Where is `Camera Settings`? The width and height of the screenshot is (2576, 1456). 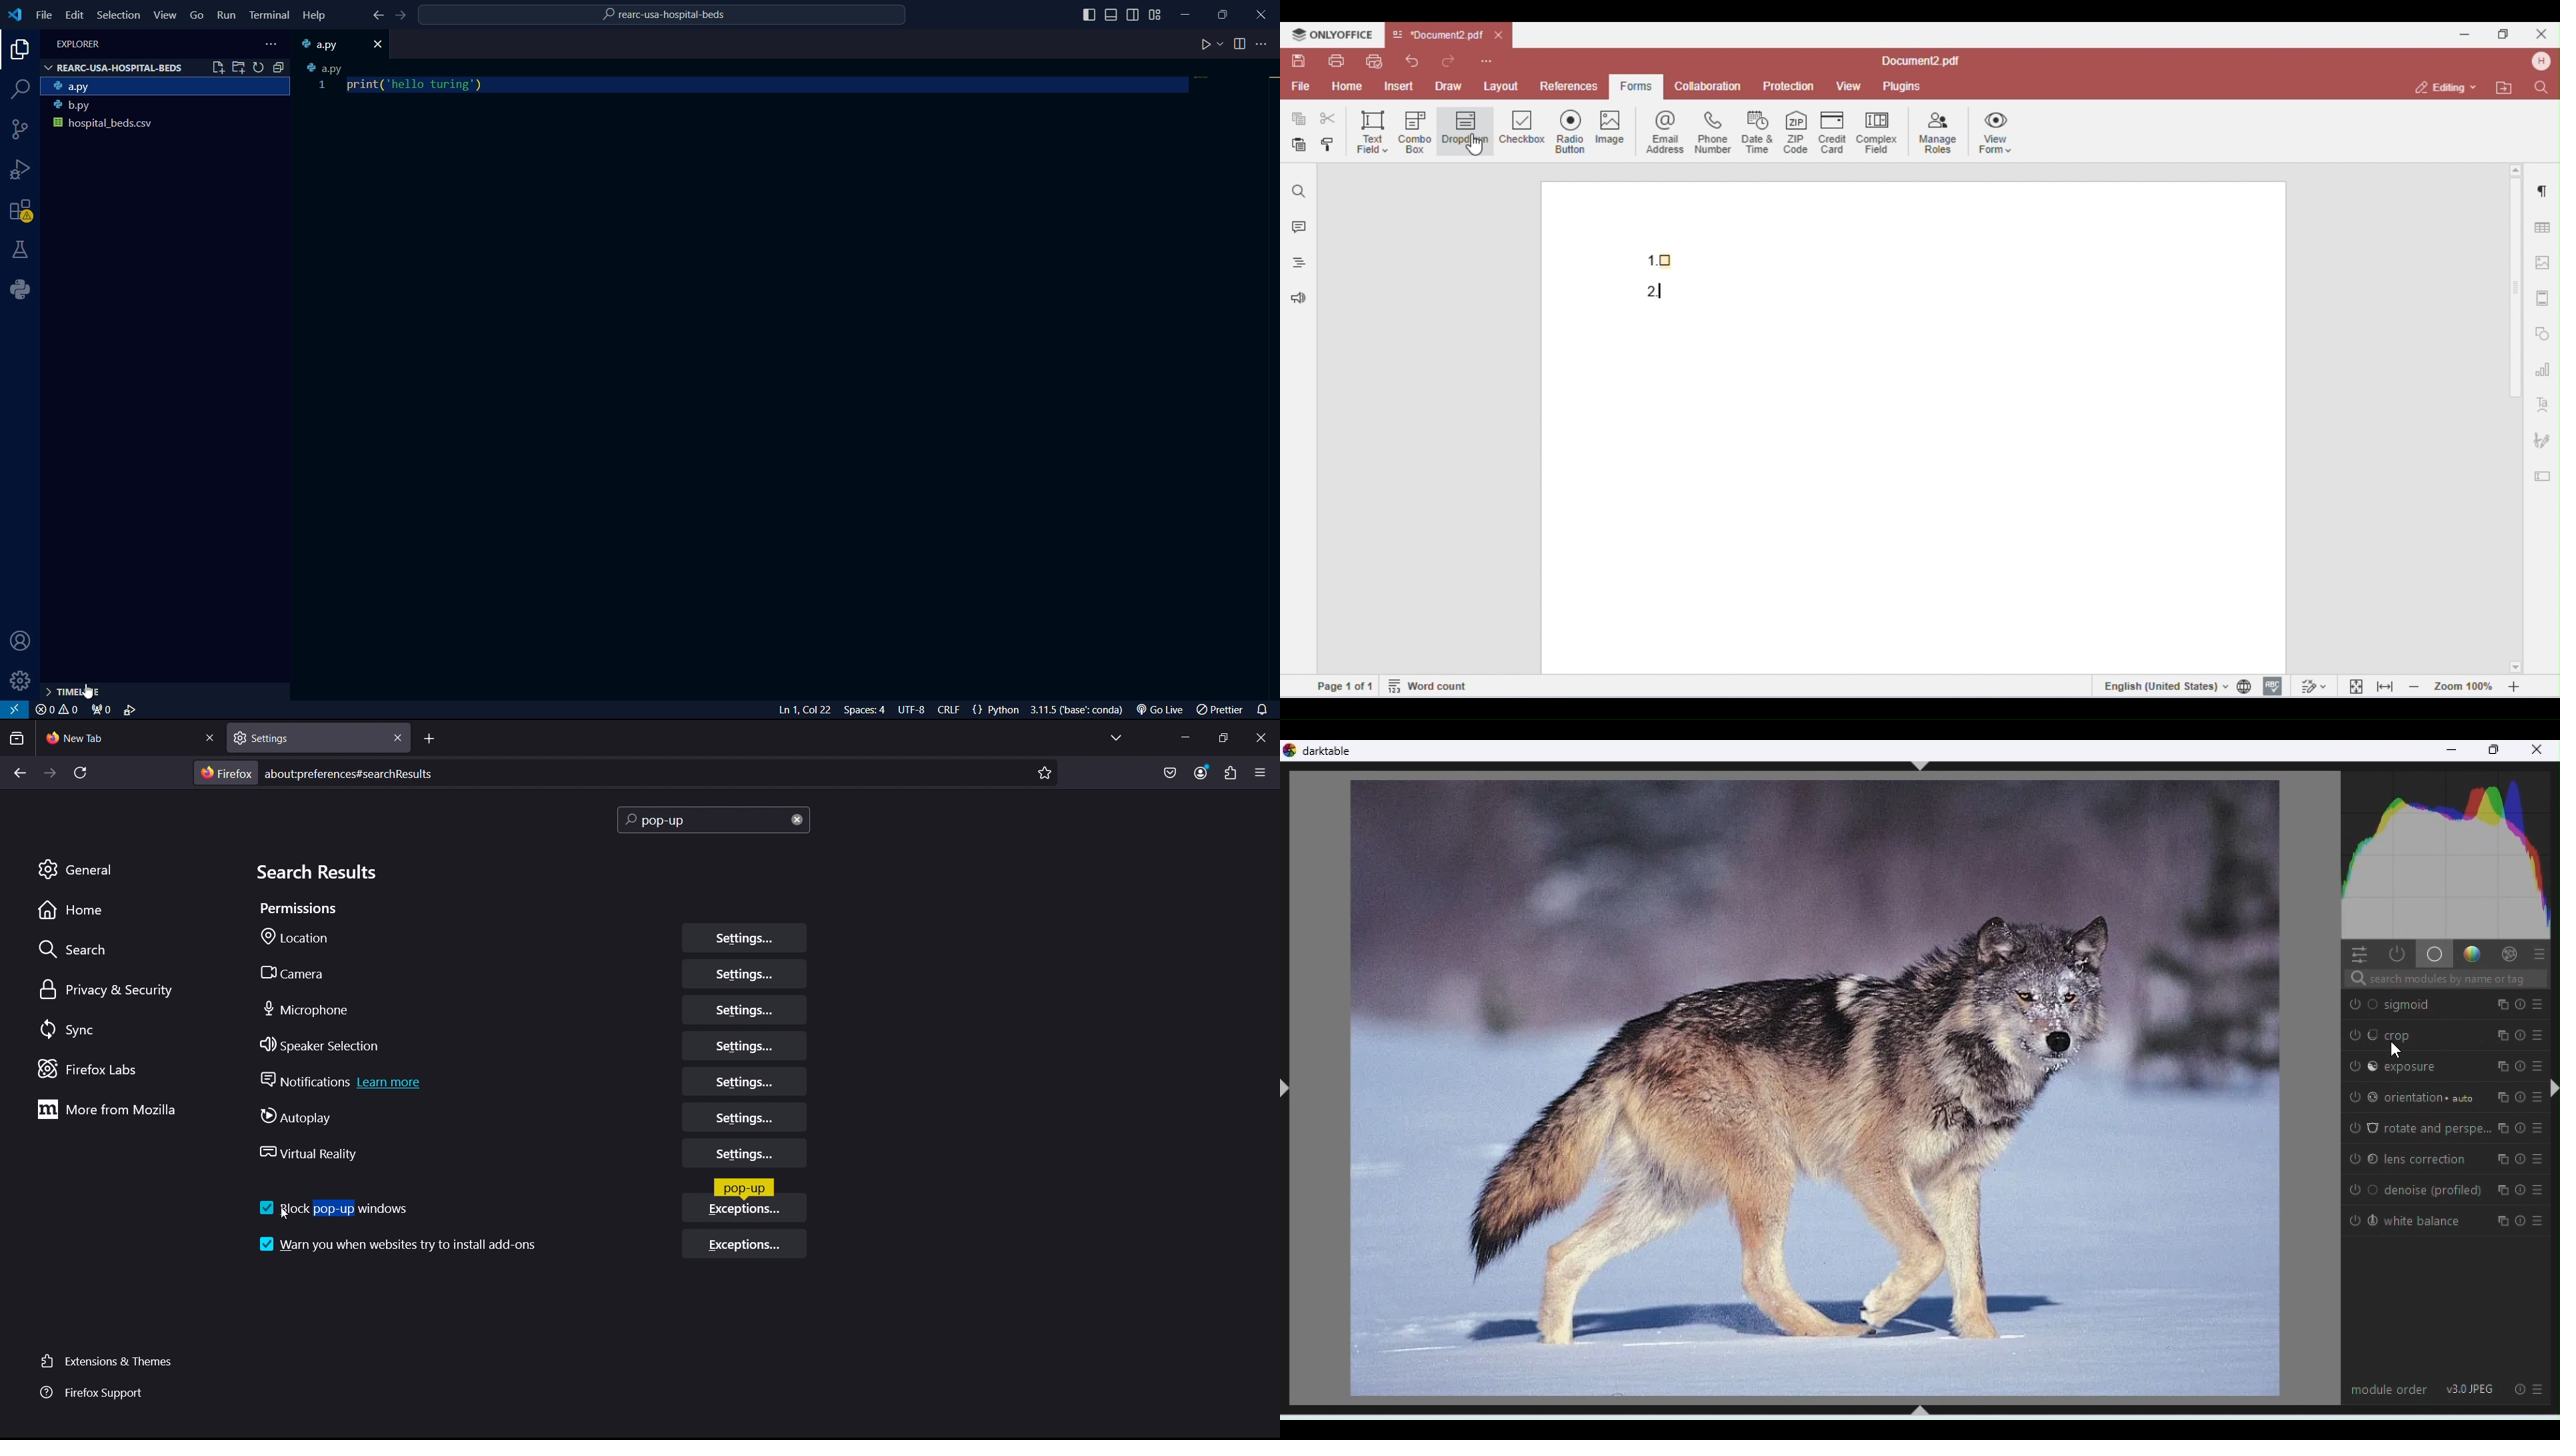
Camera Settings is located at coordinates (745, 976).